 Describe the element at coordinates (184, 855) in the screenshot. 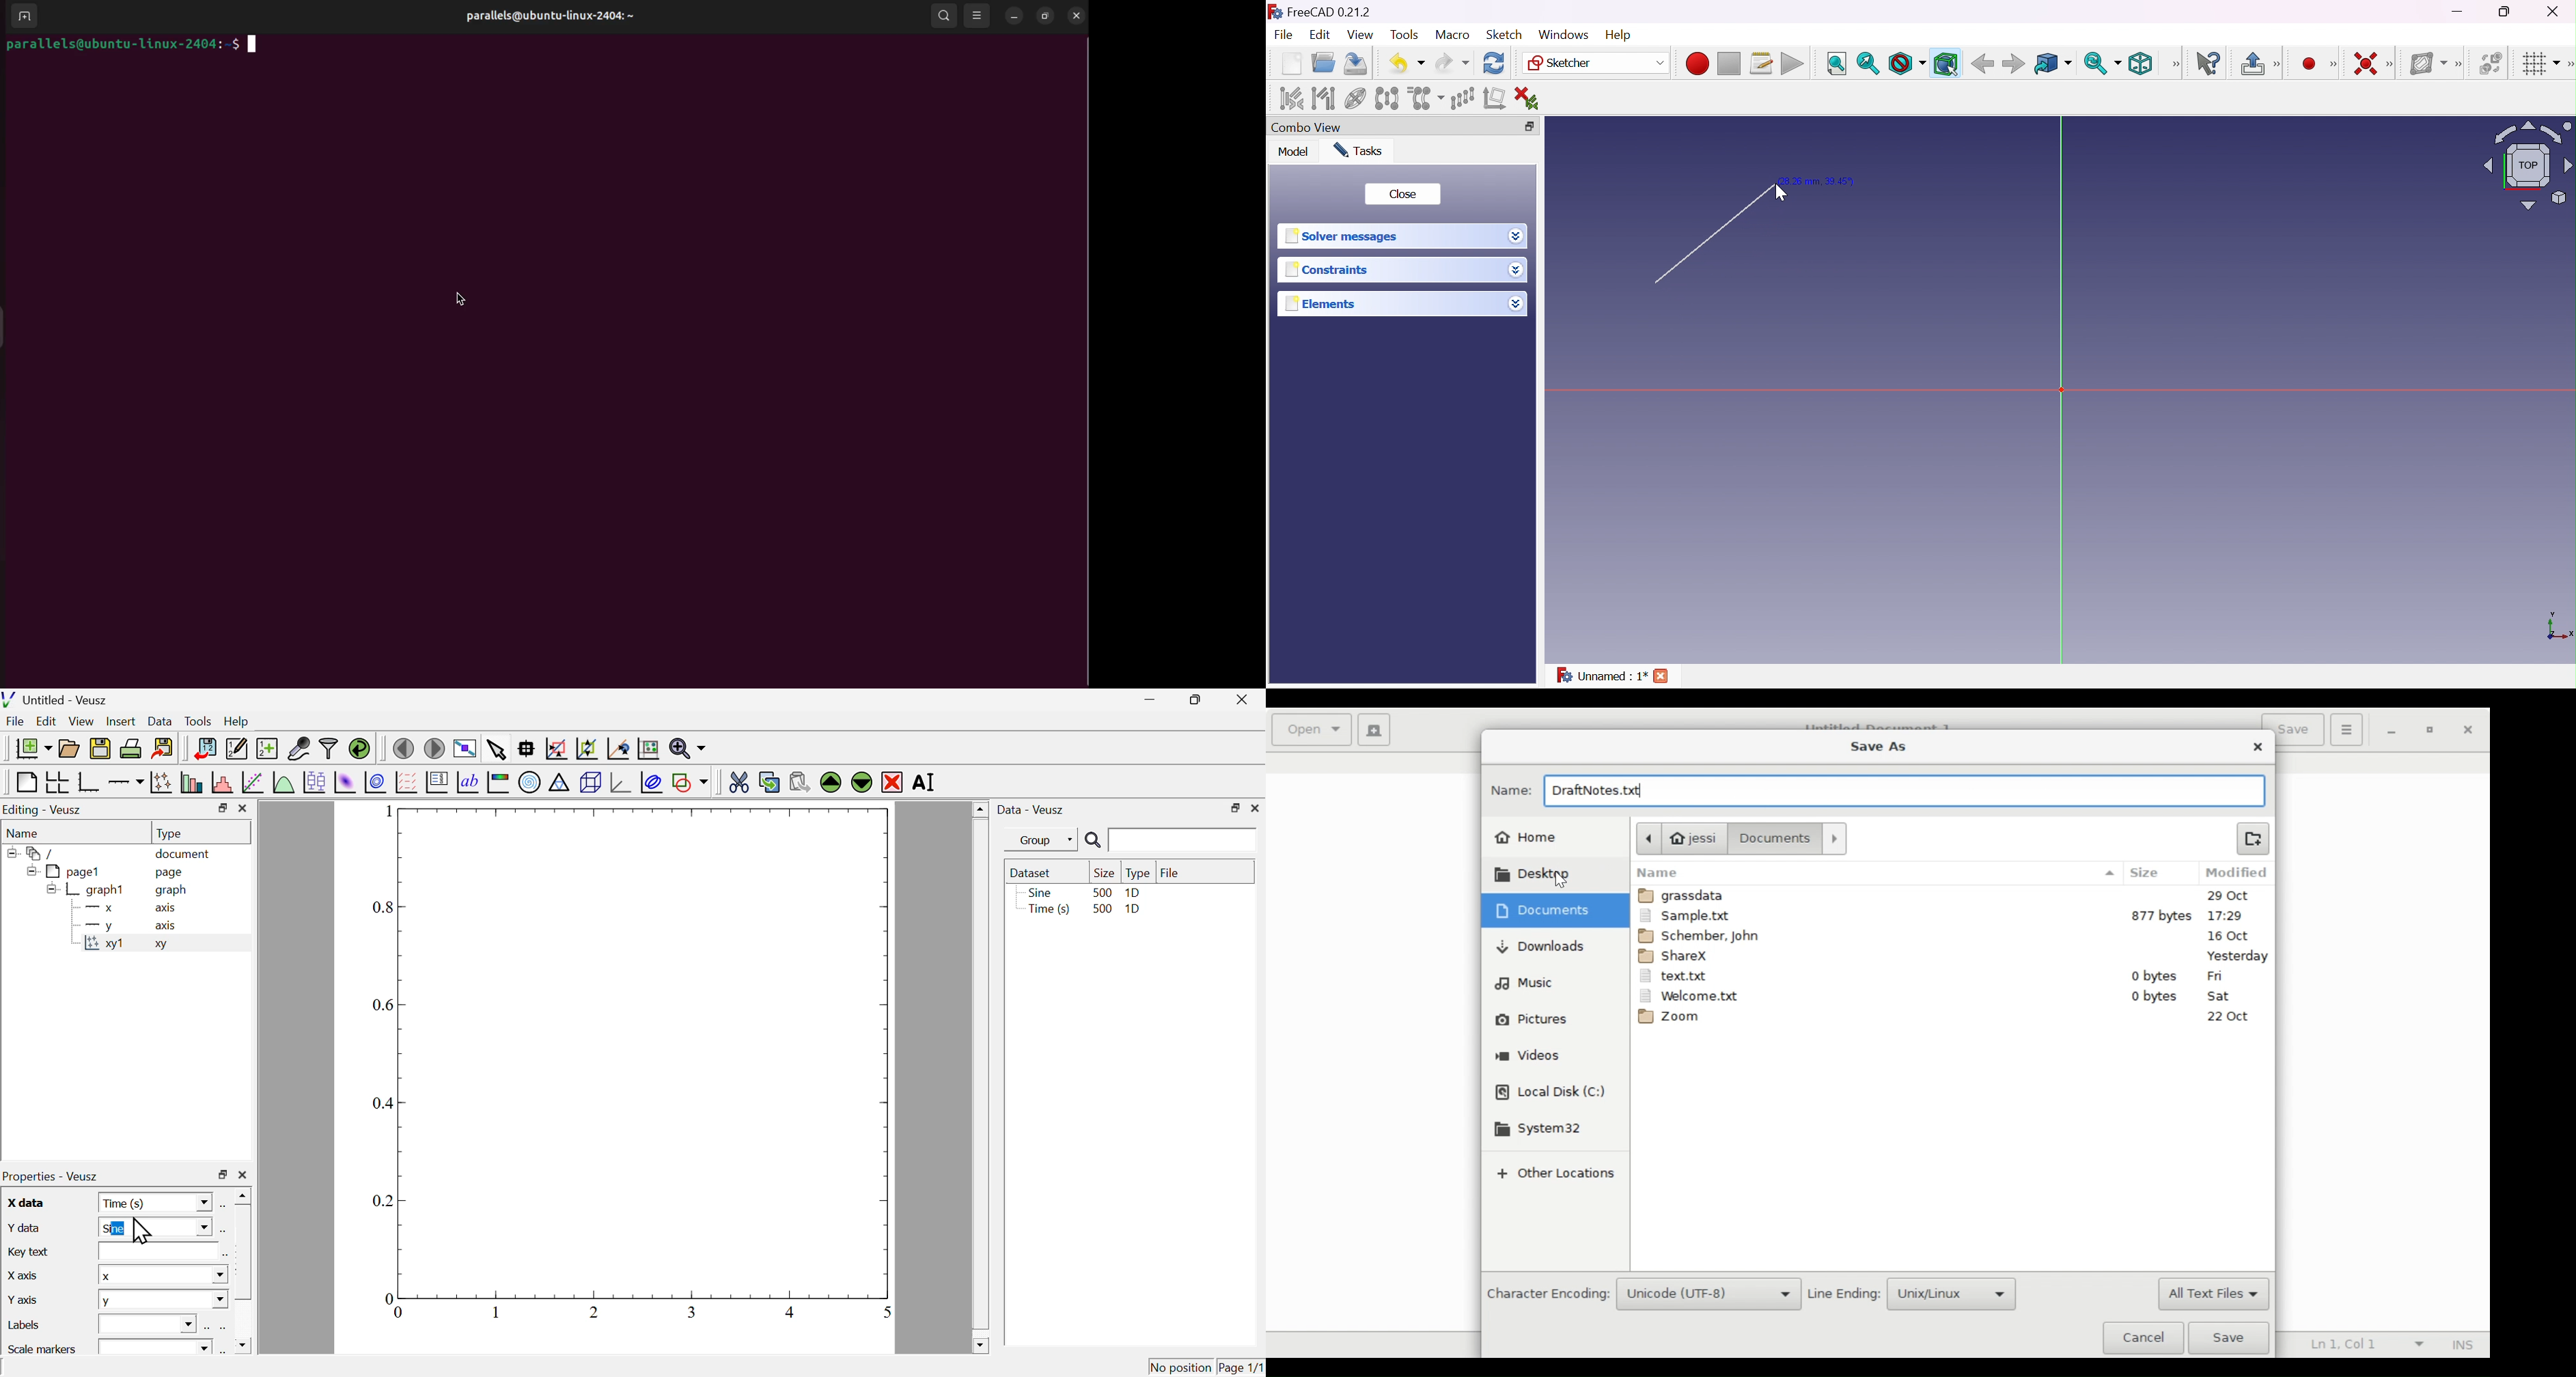

I see `document` at that location.